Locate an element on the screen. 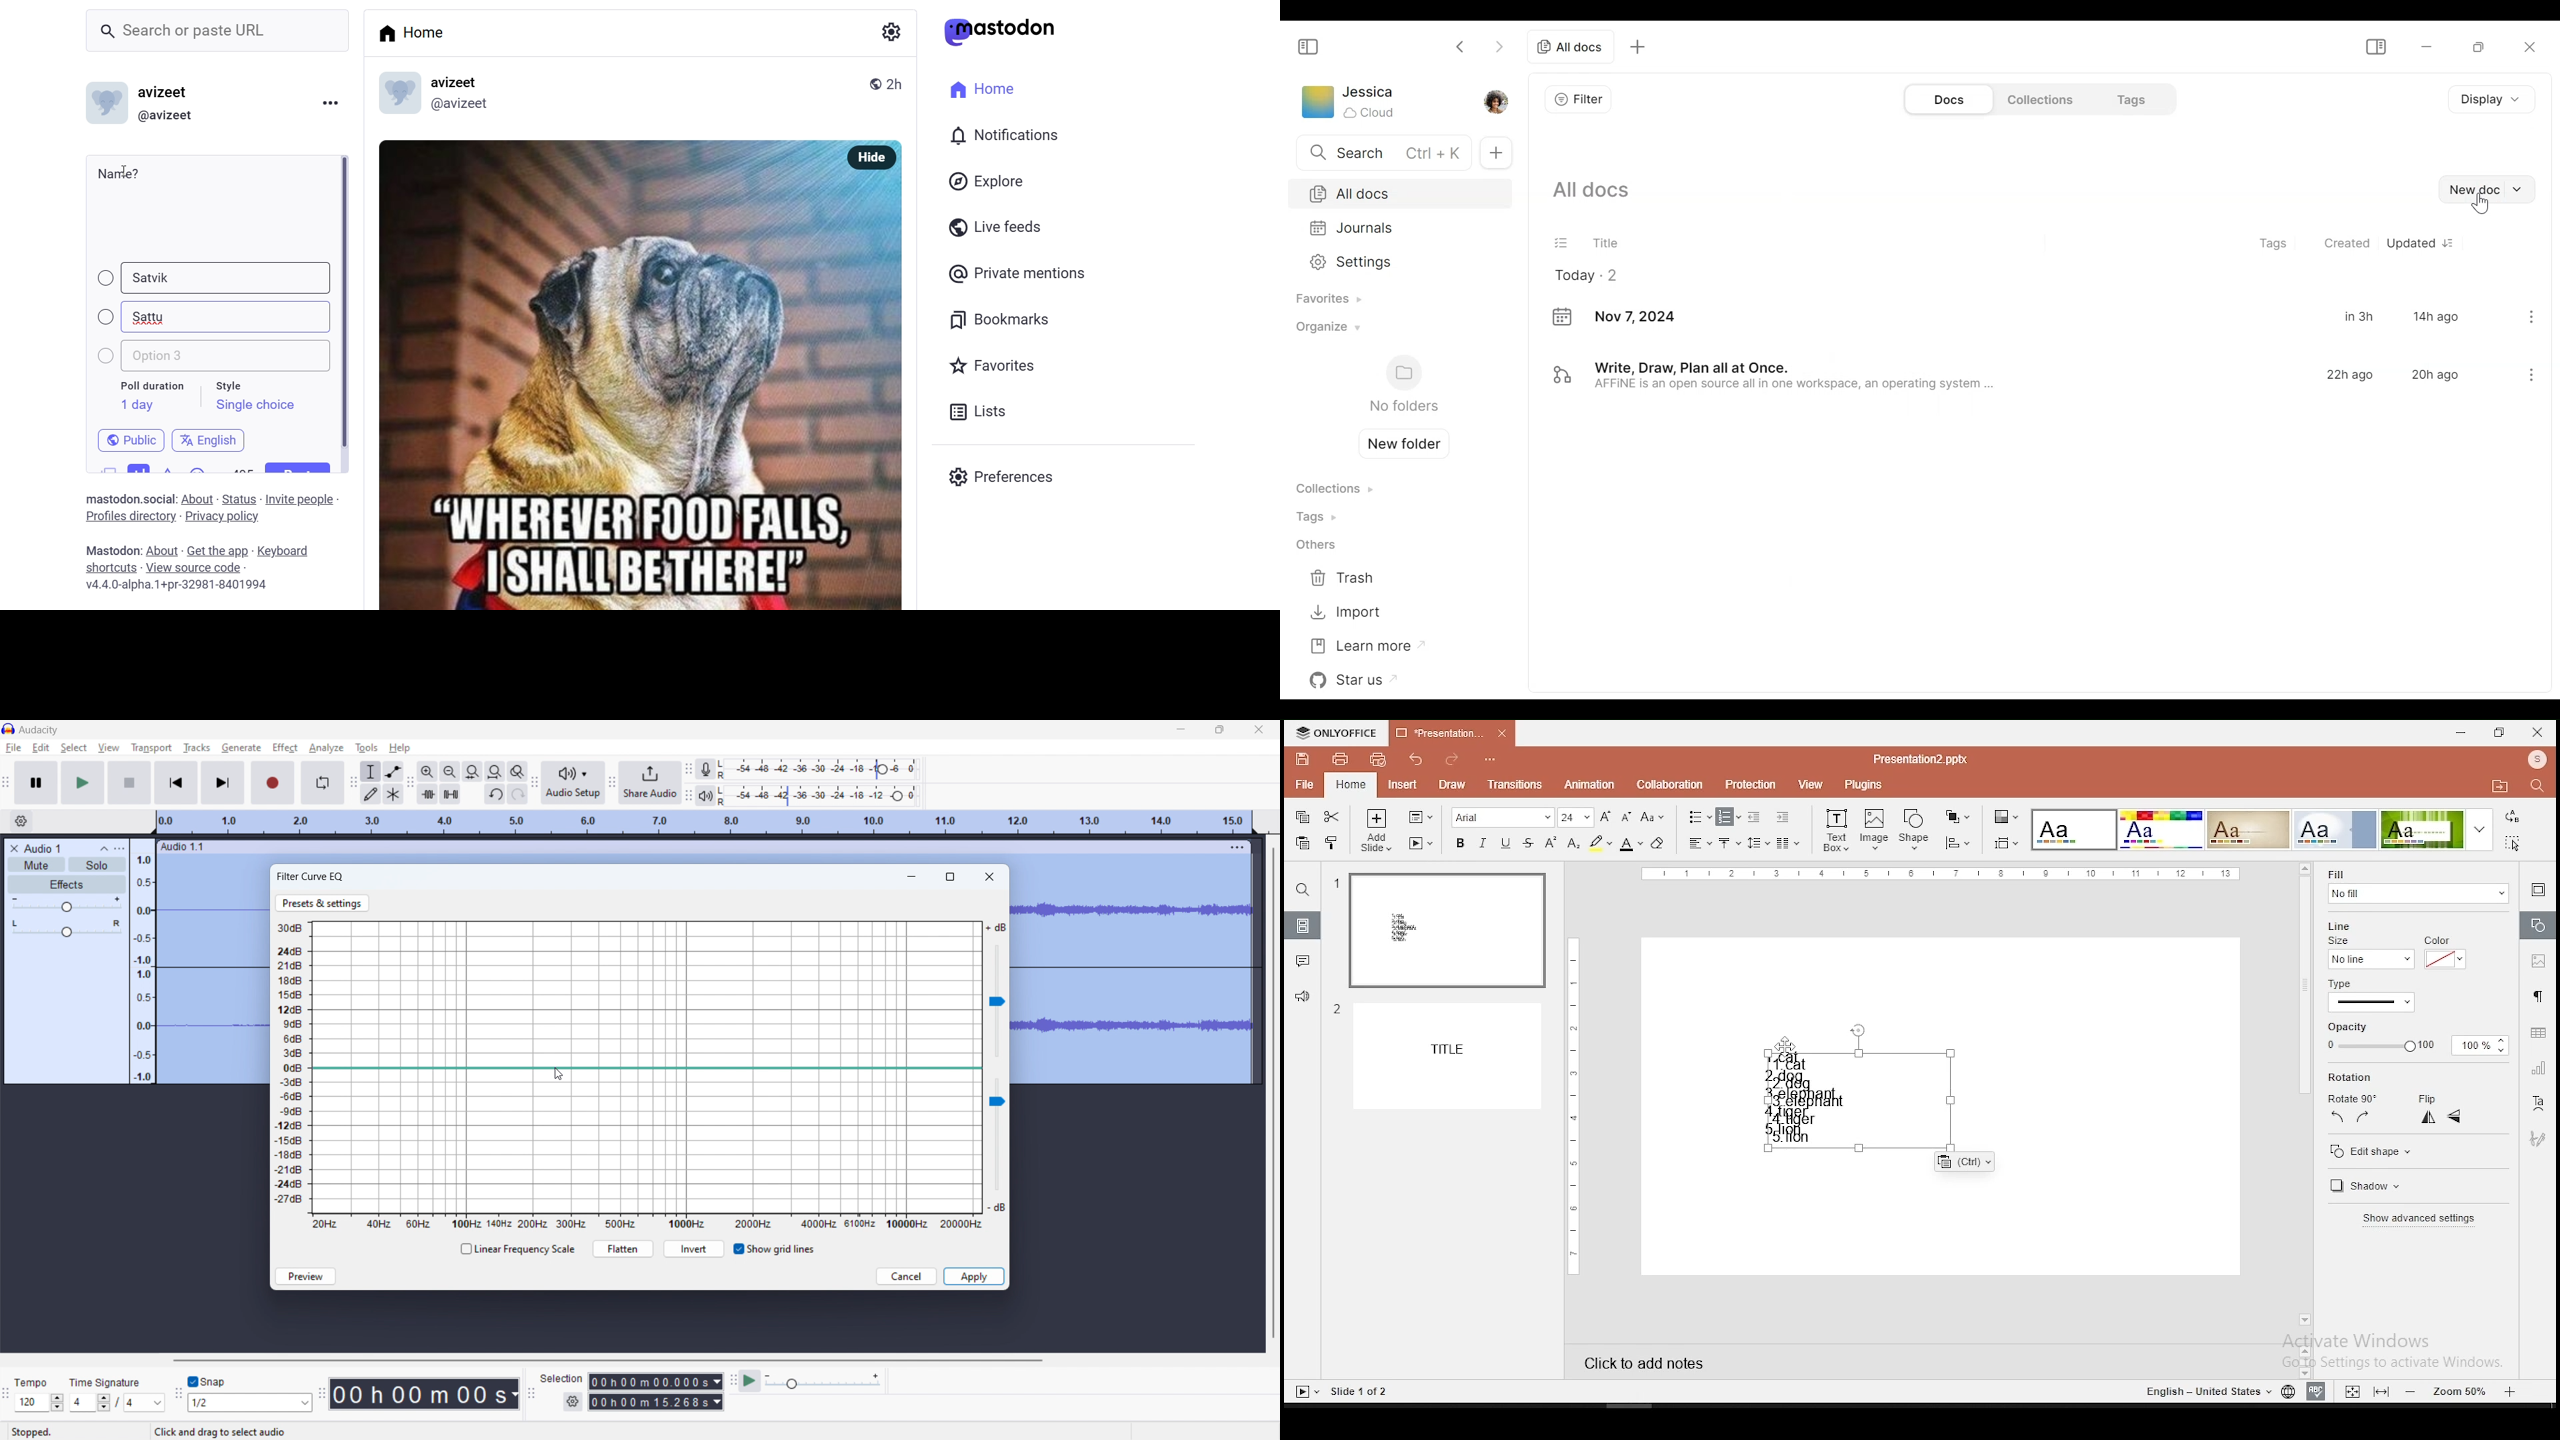 Image resolution: width=2576 pixels, height=1456 pixels. increase indent is located at coordinates (1783, 816).